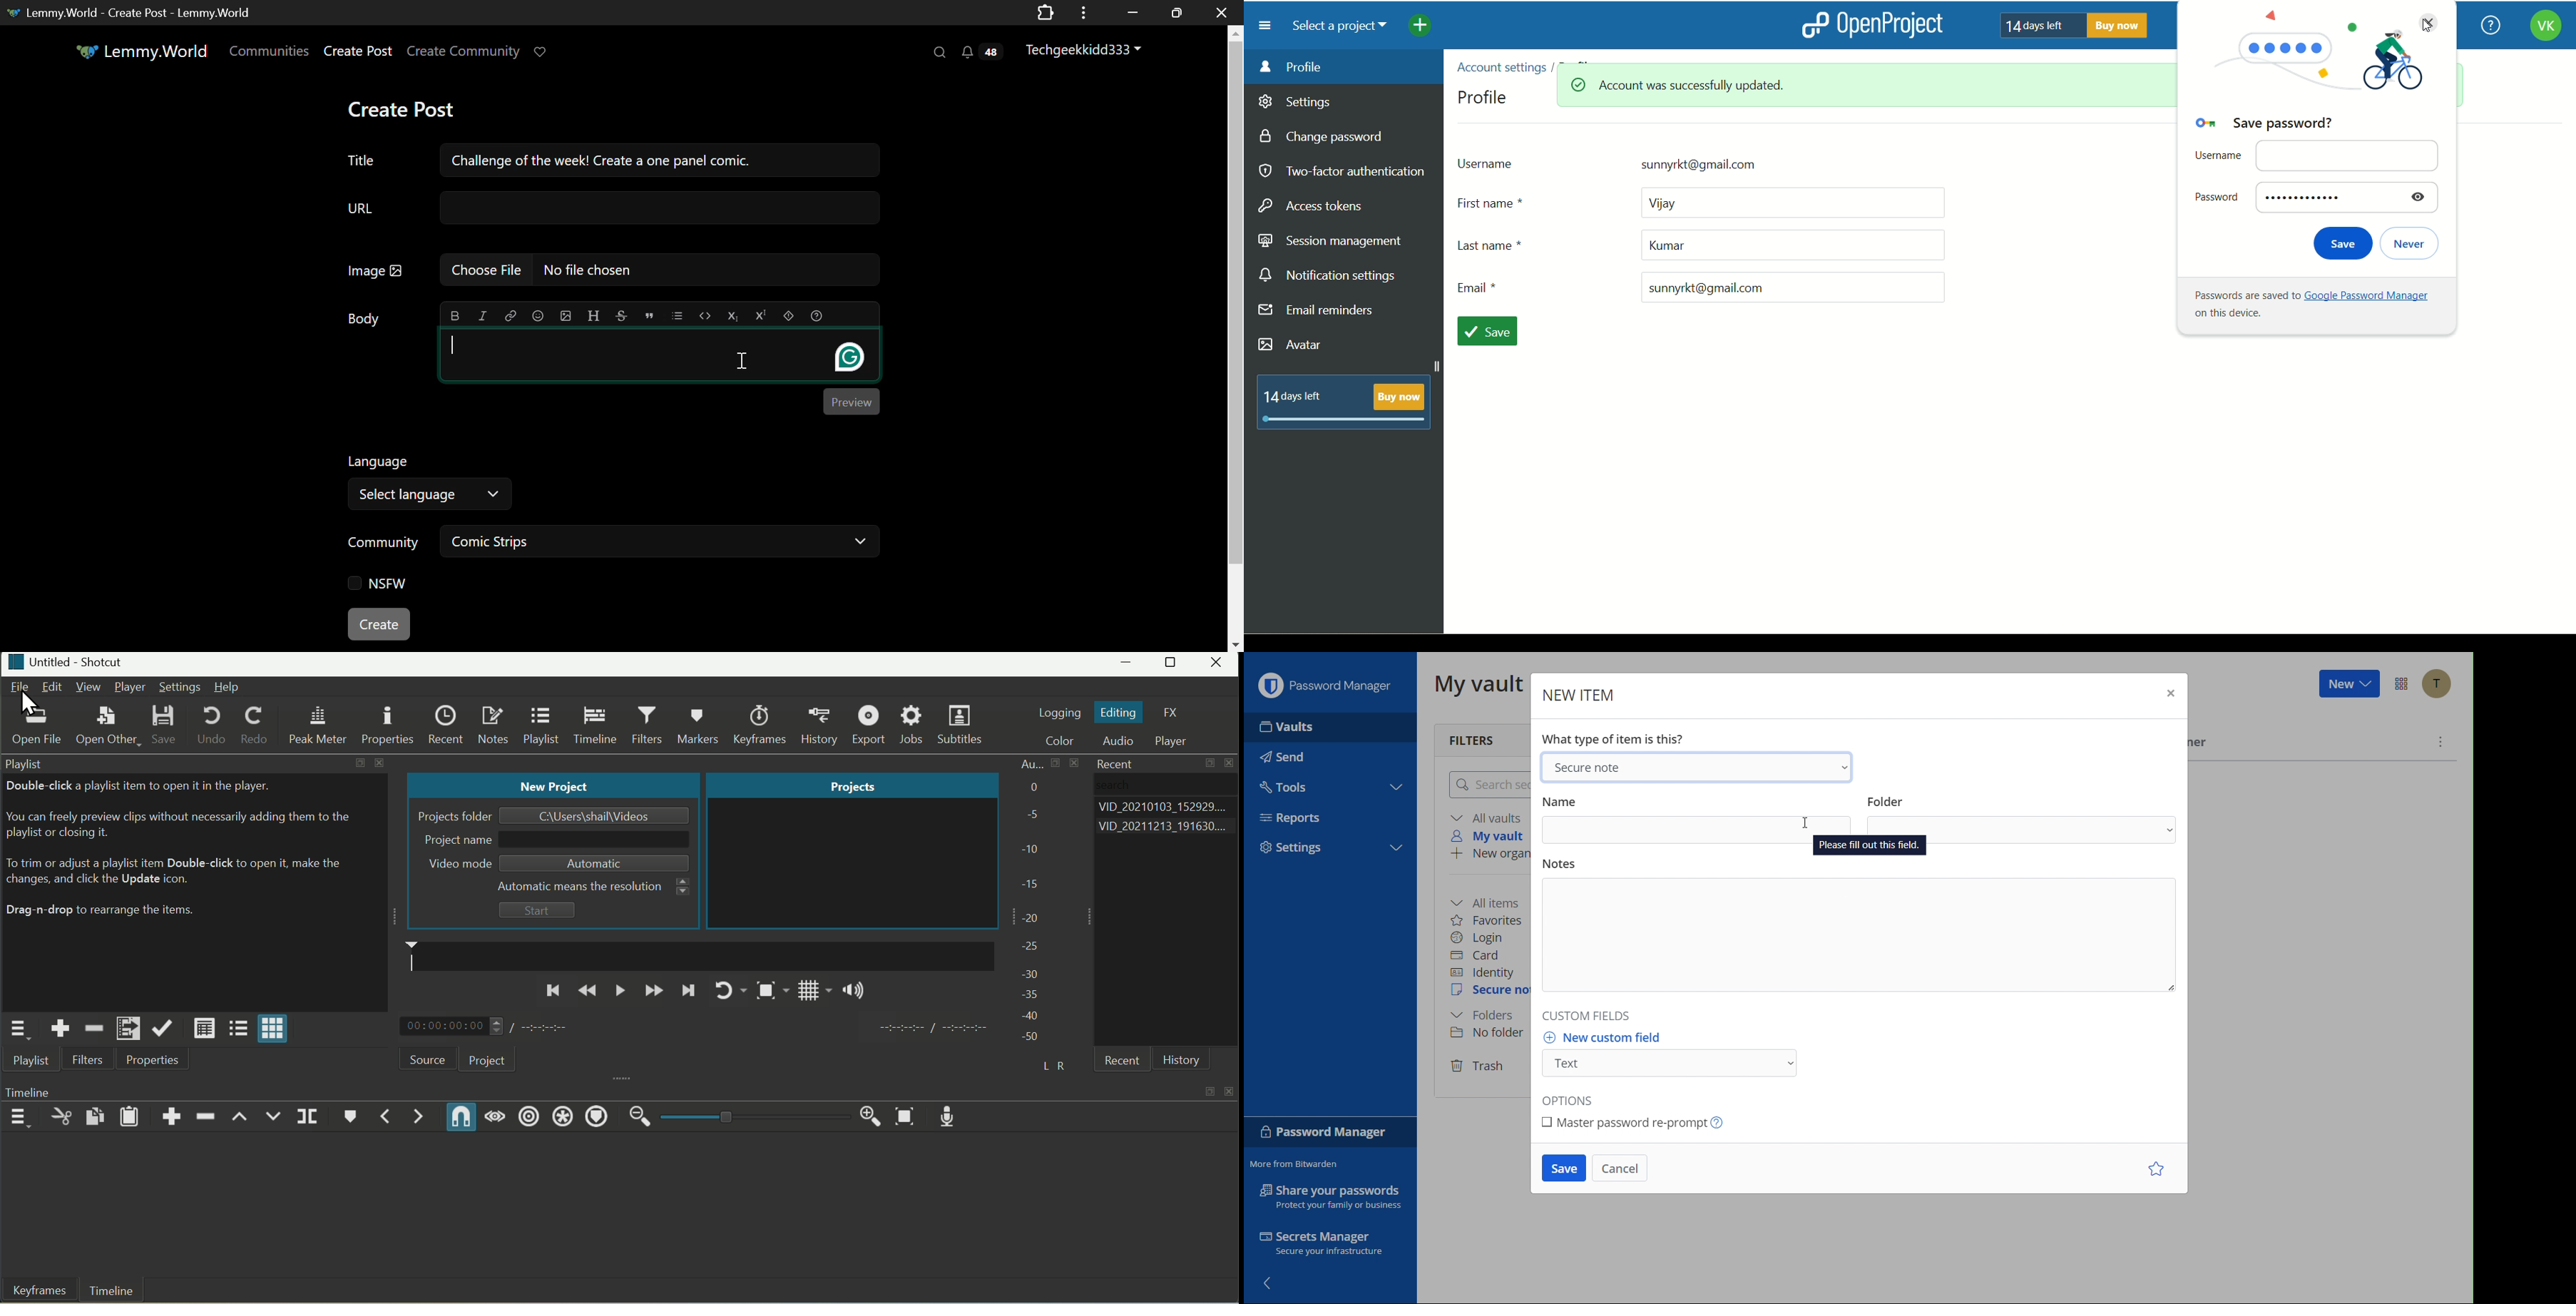 The height and width of the screenshot is (1316, 2576). I want to click on Minimize, so click(1128, 665).